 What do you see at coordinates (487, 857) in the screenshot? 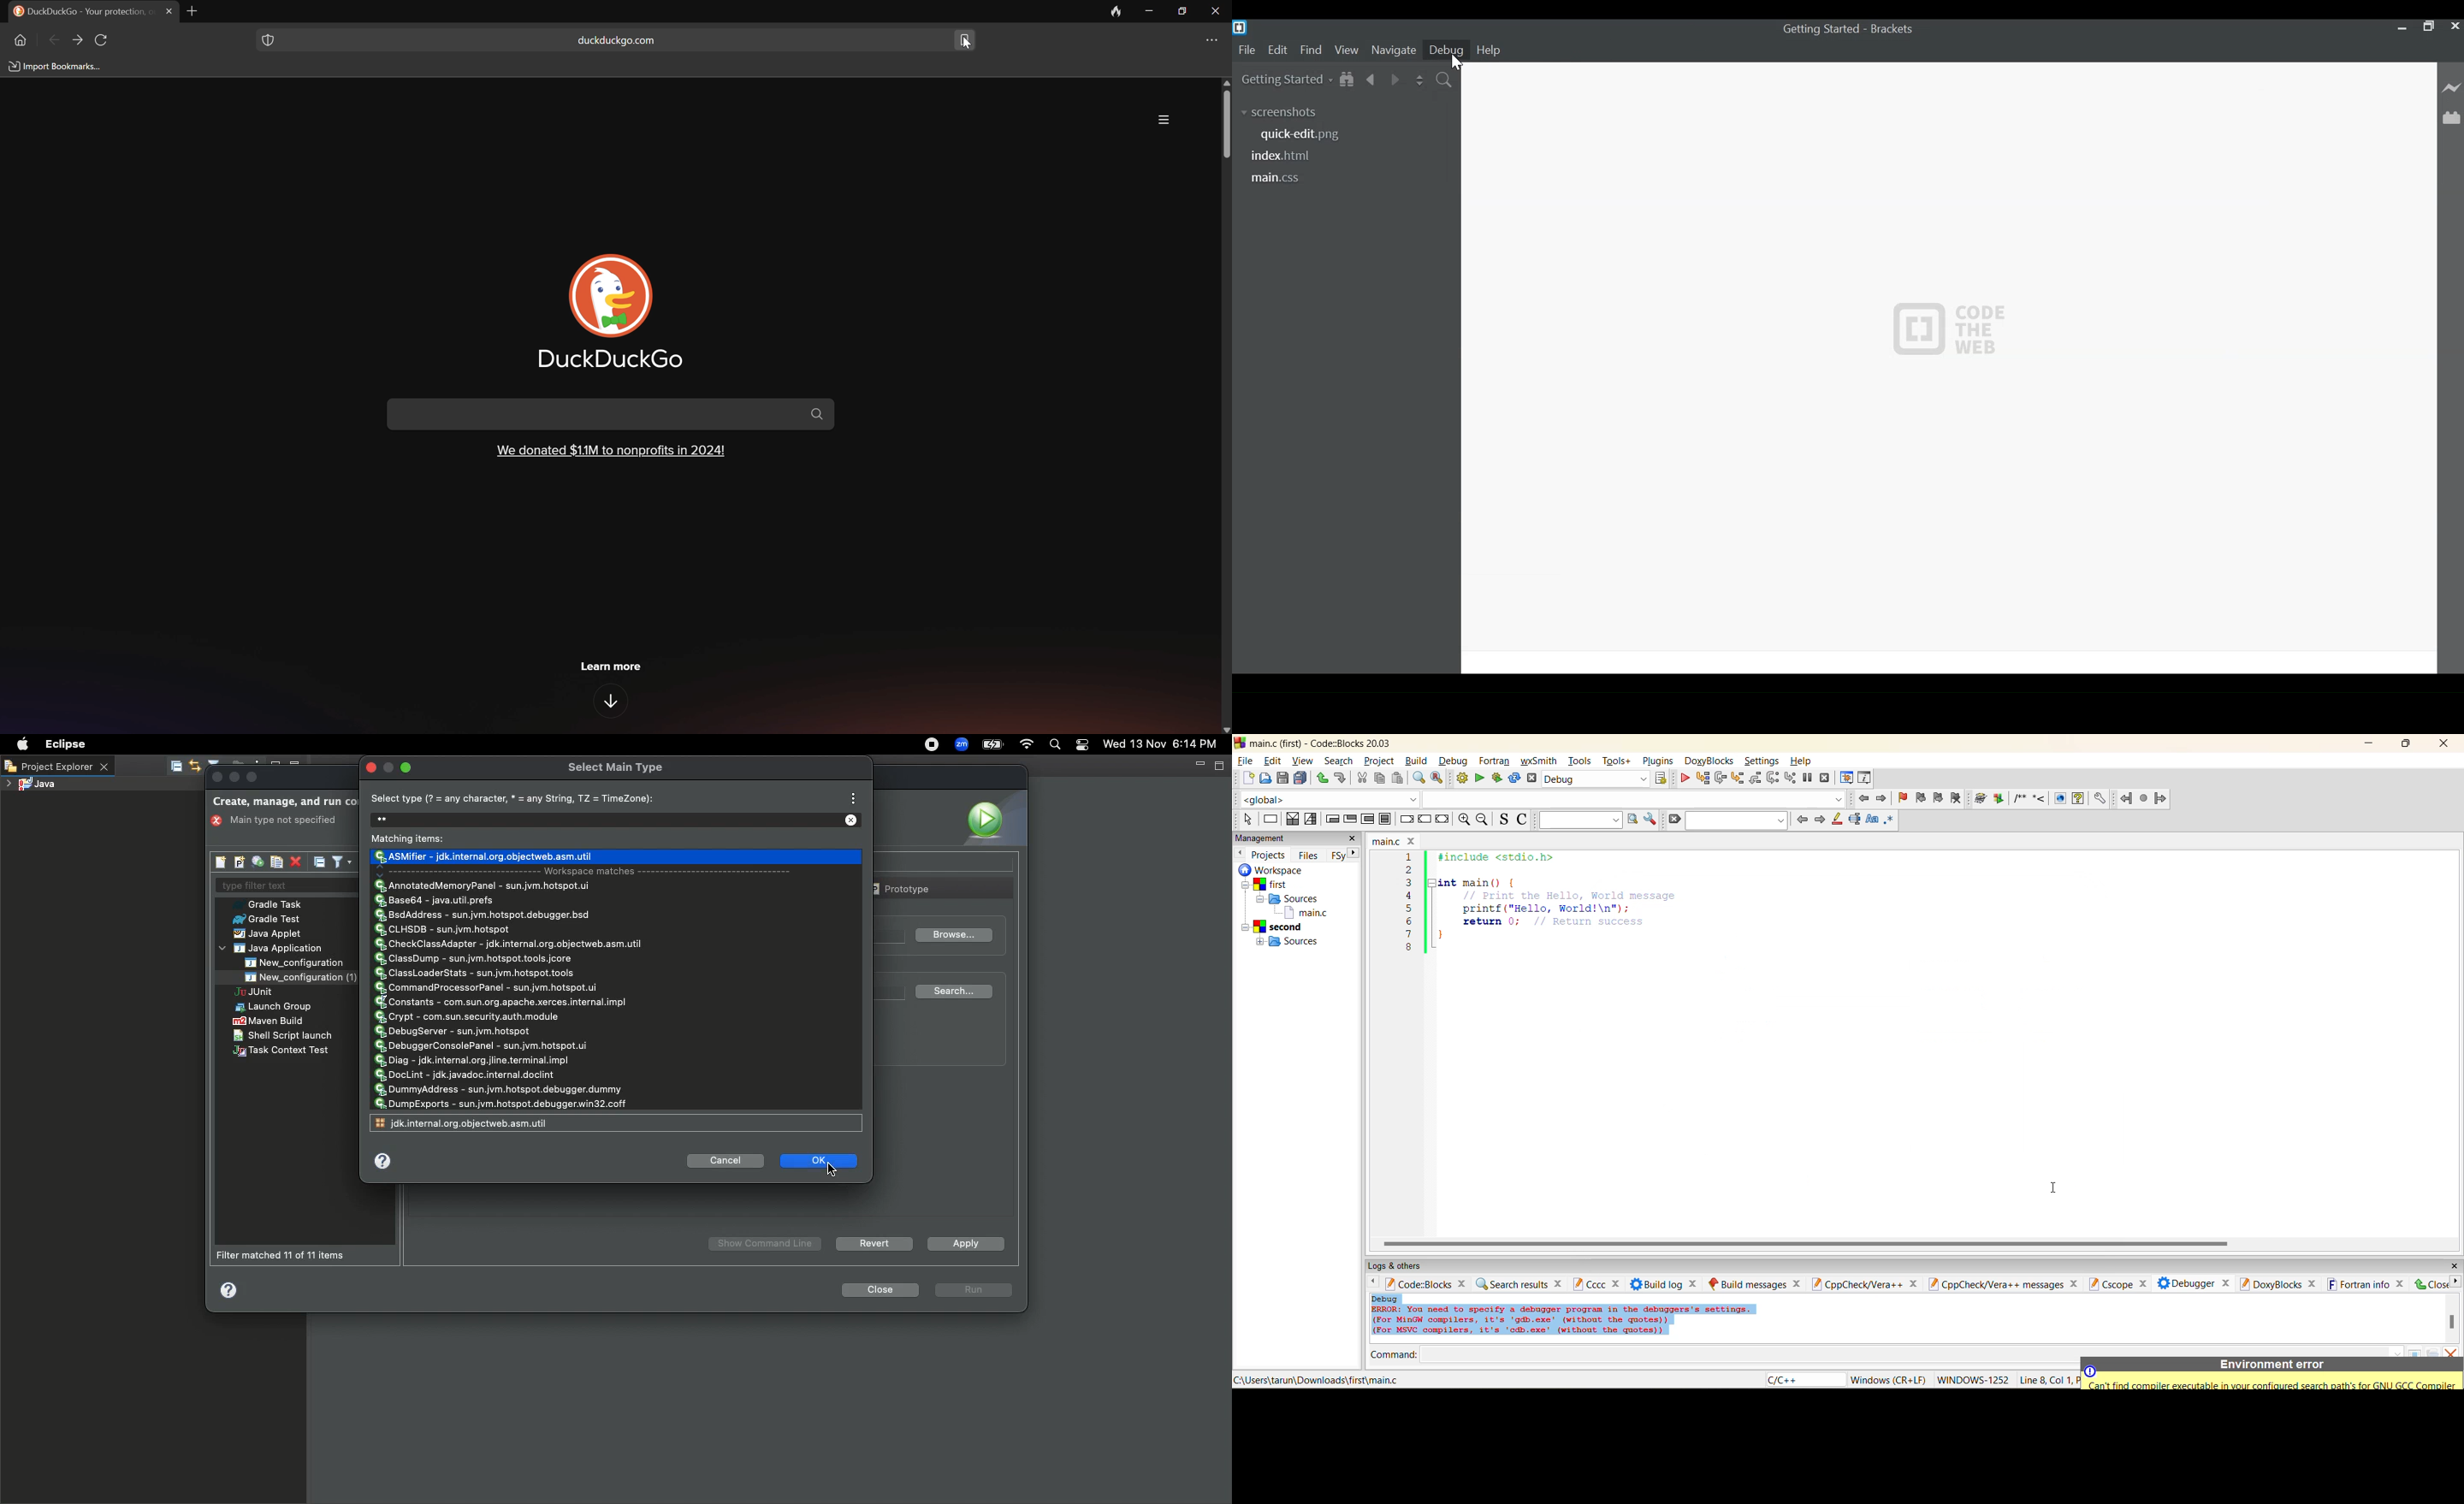
I see `Chosen type` at bounding box center [487, 857].